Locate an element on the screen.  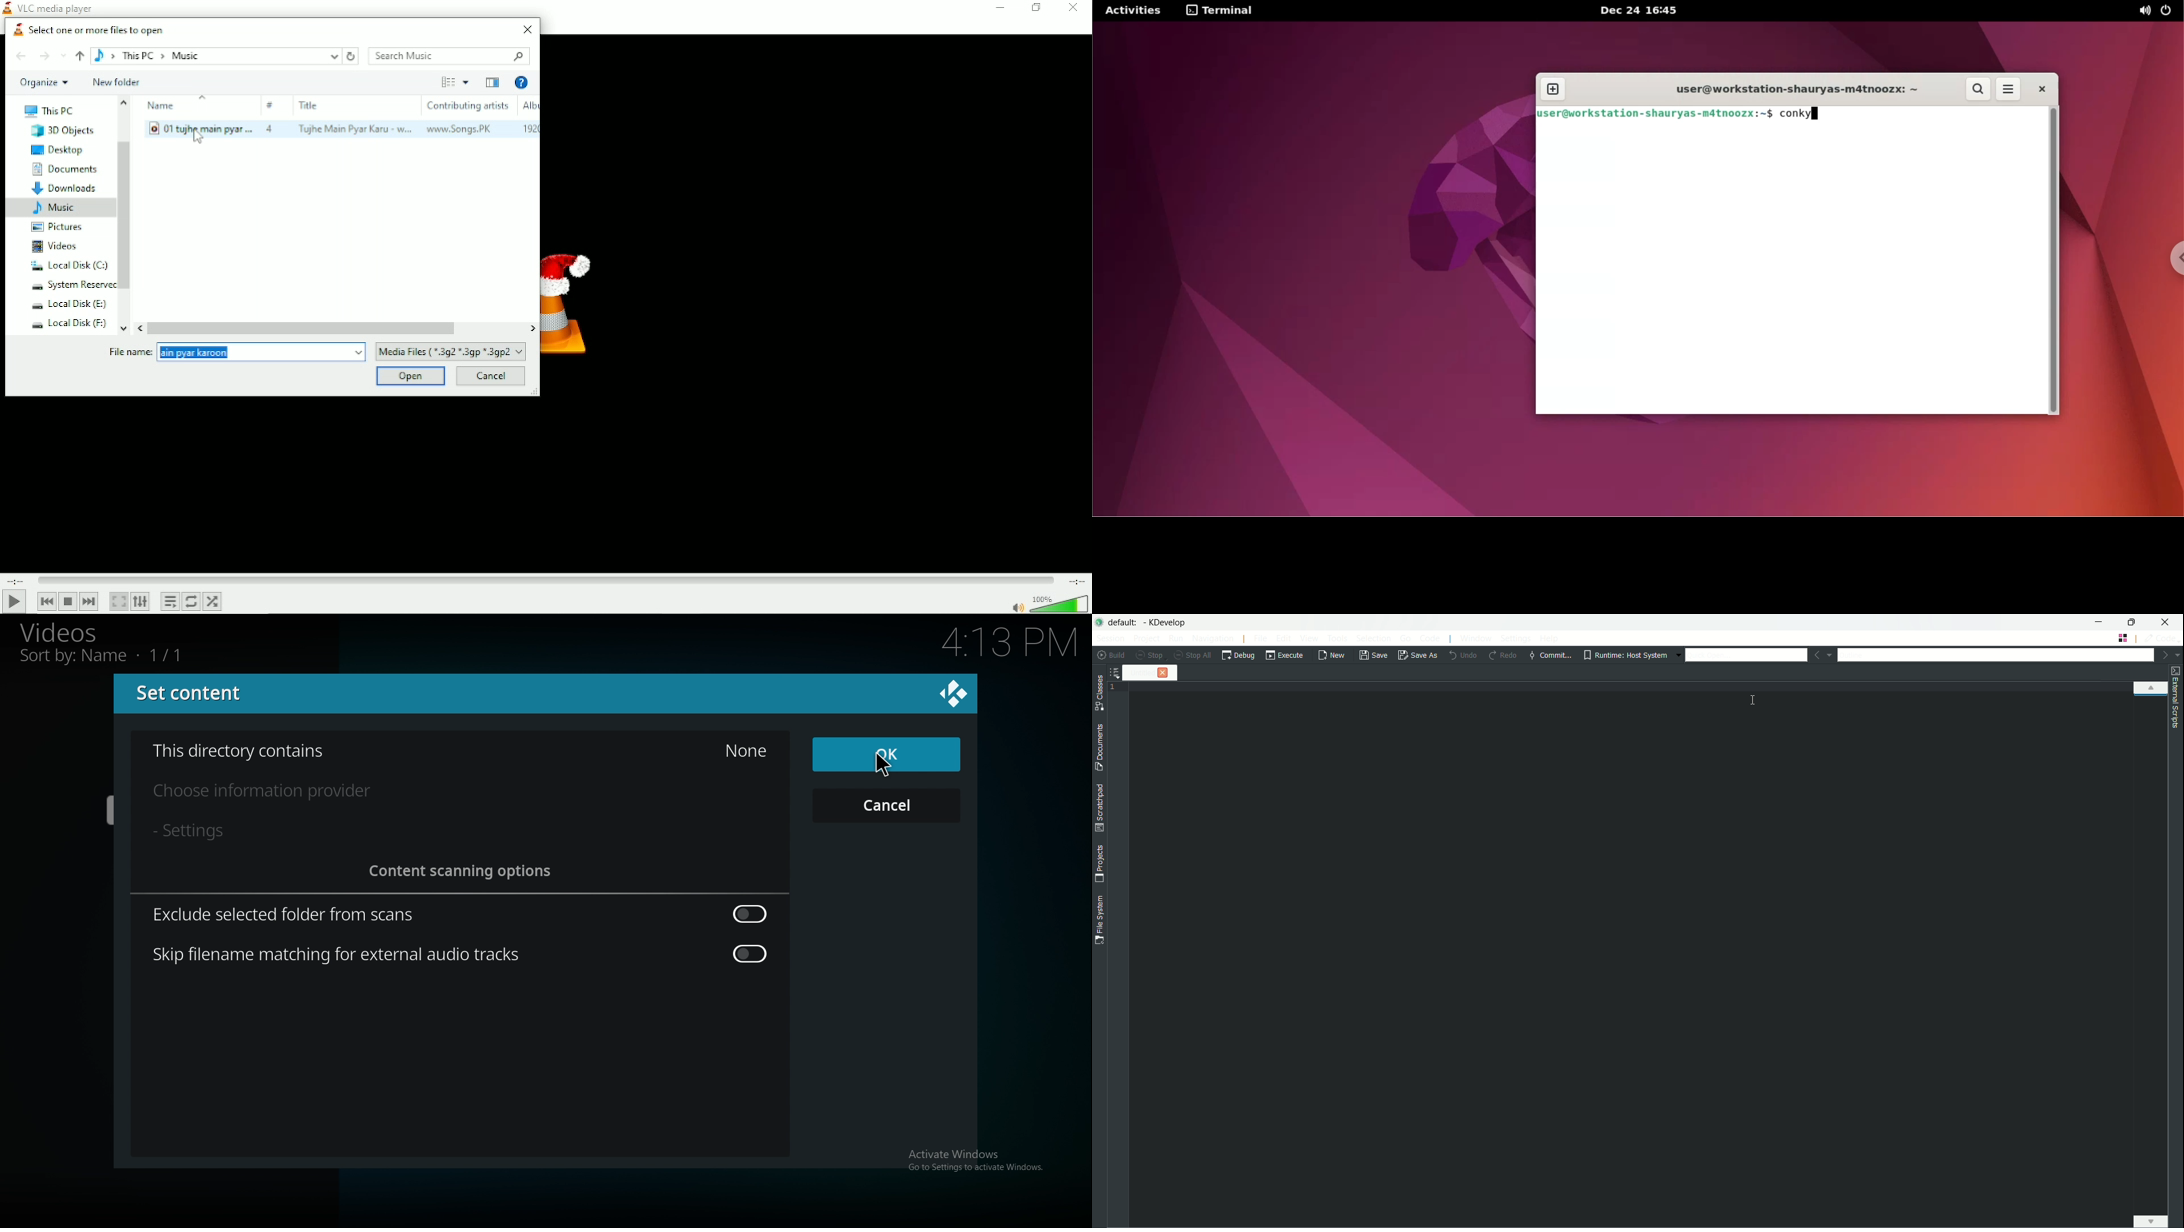
Music is located at coordinates (58, 208).